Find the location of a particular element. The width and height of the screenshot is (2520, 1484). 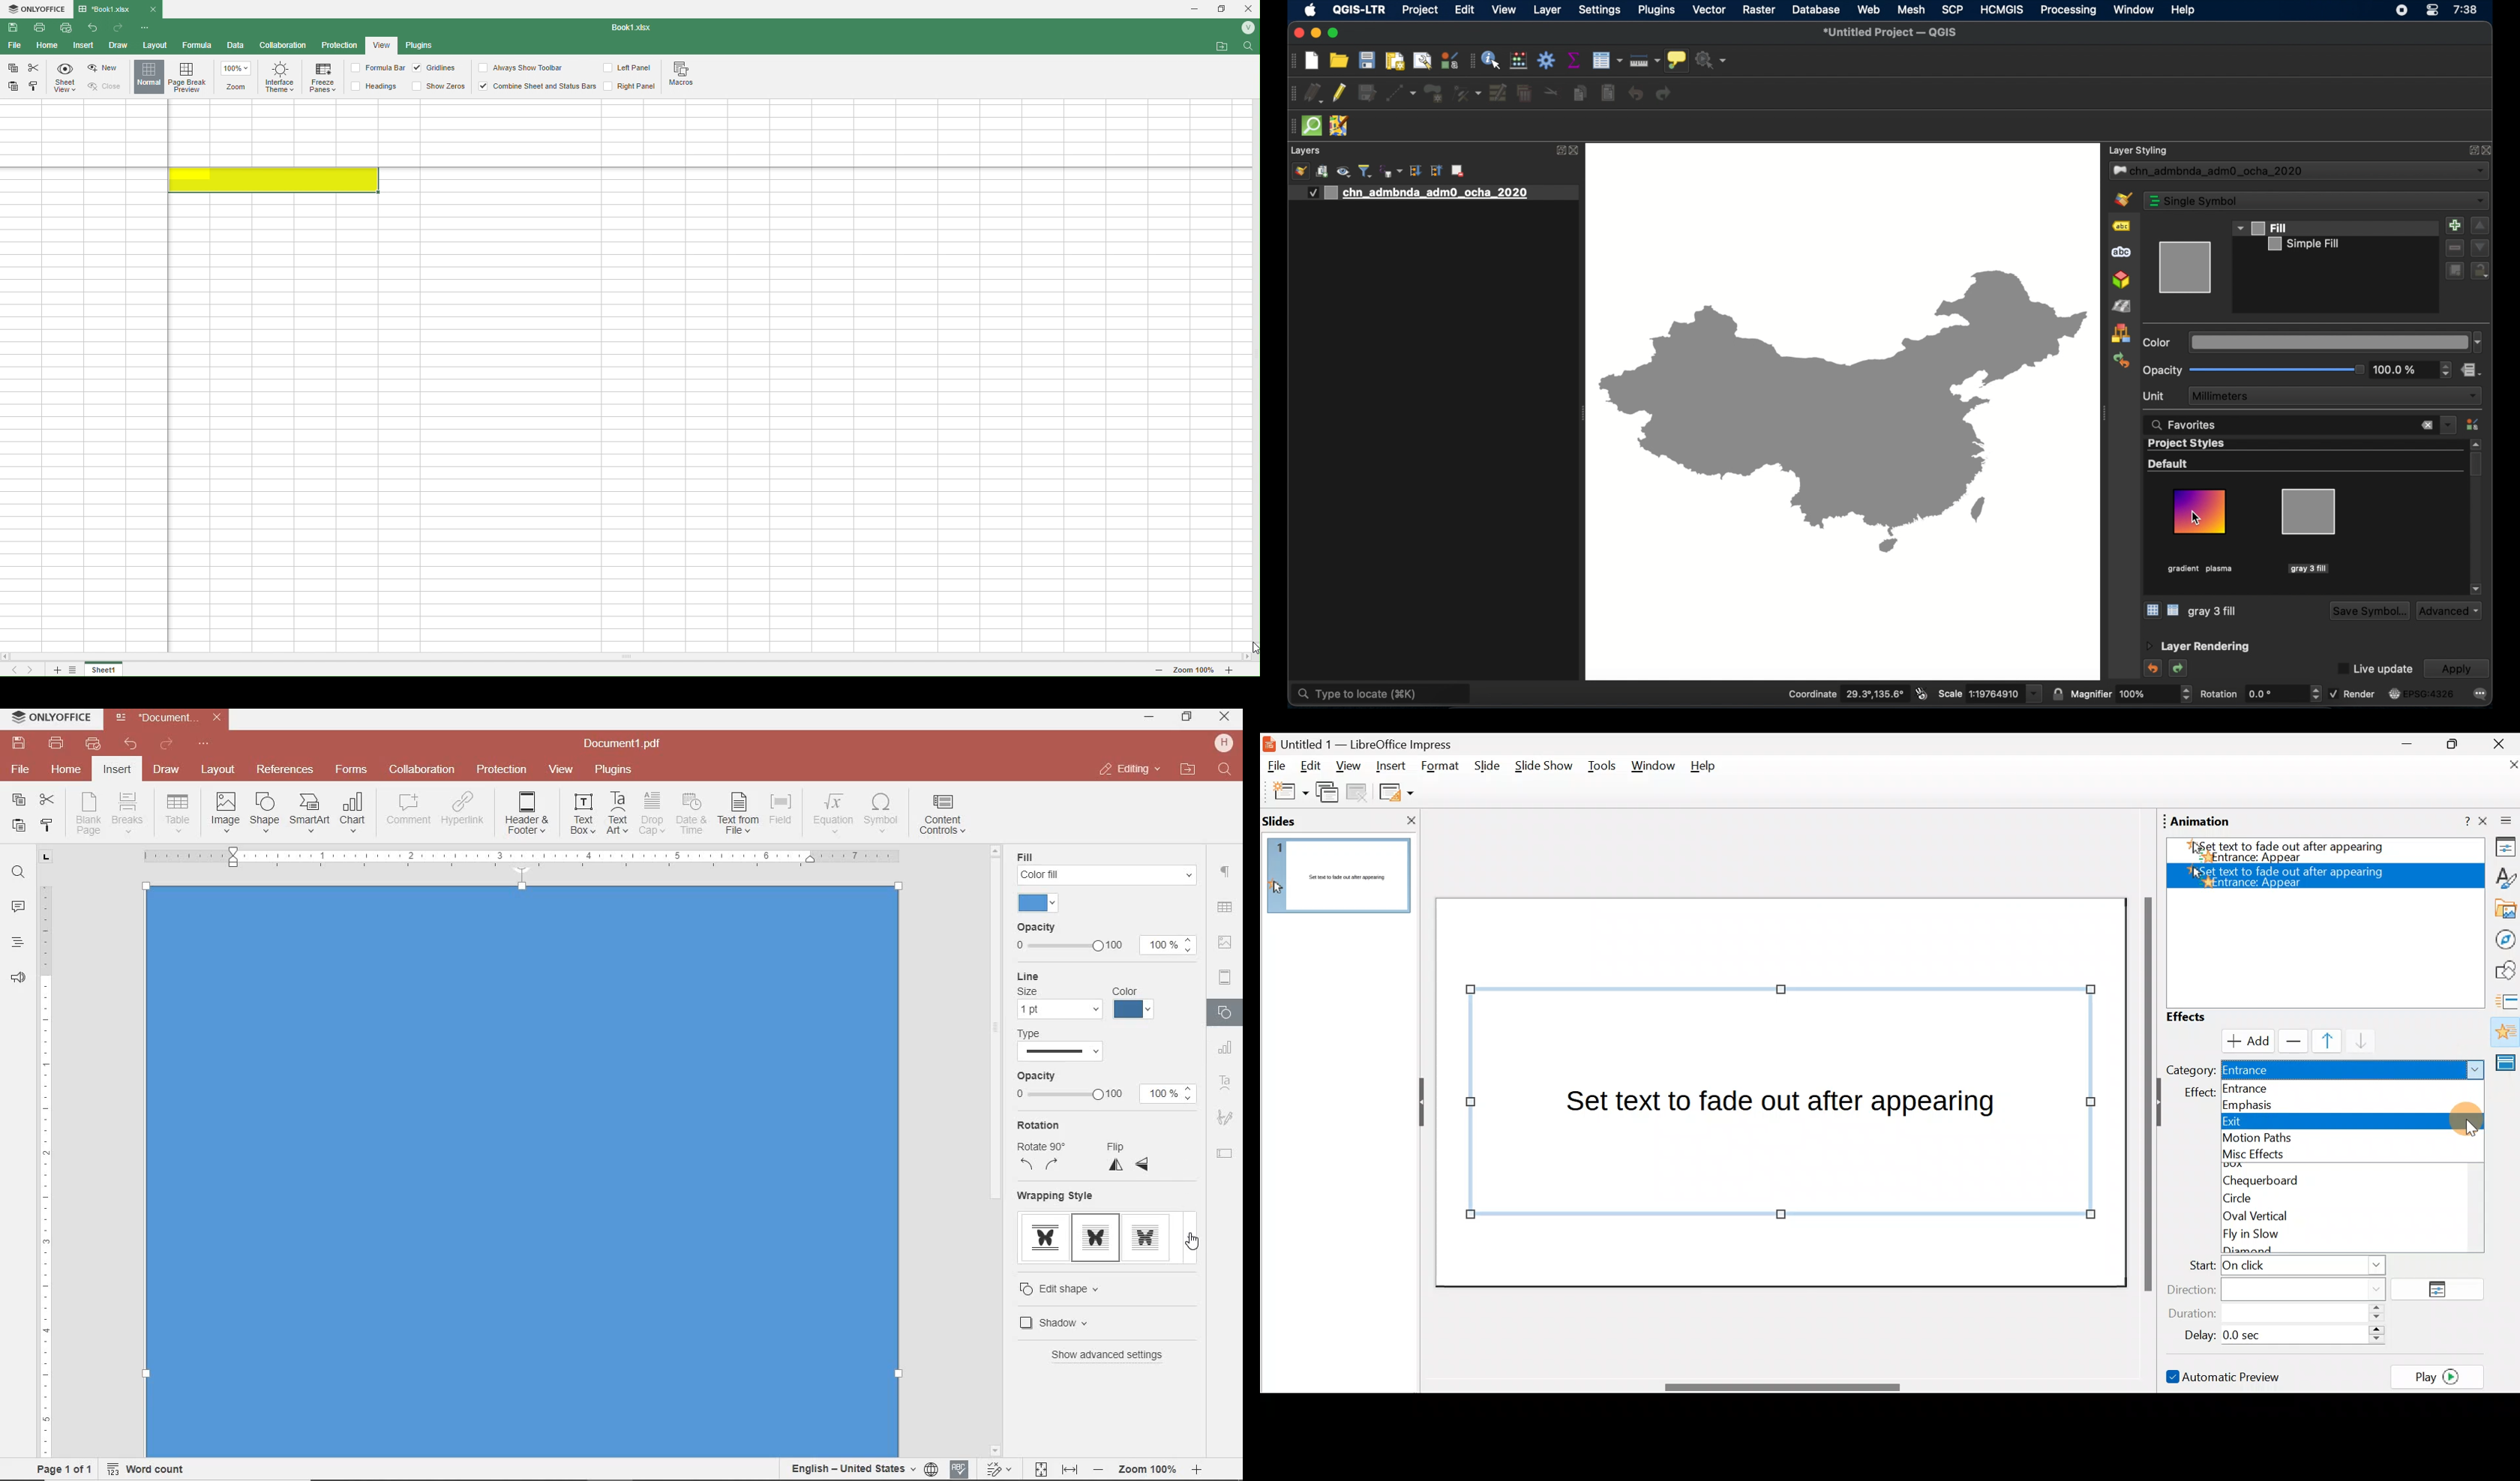

Home is located at coordinates (48, 46).